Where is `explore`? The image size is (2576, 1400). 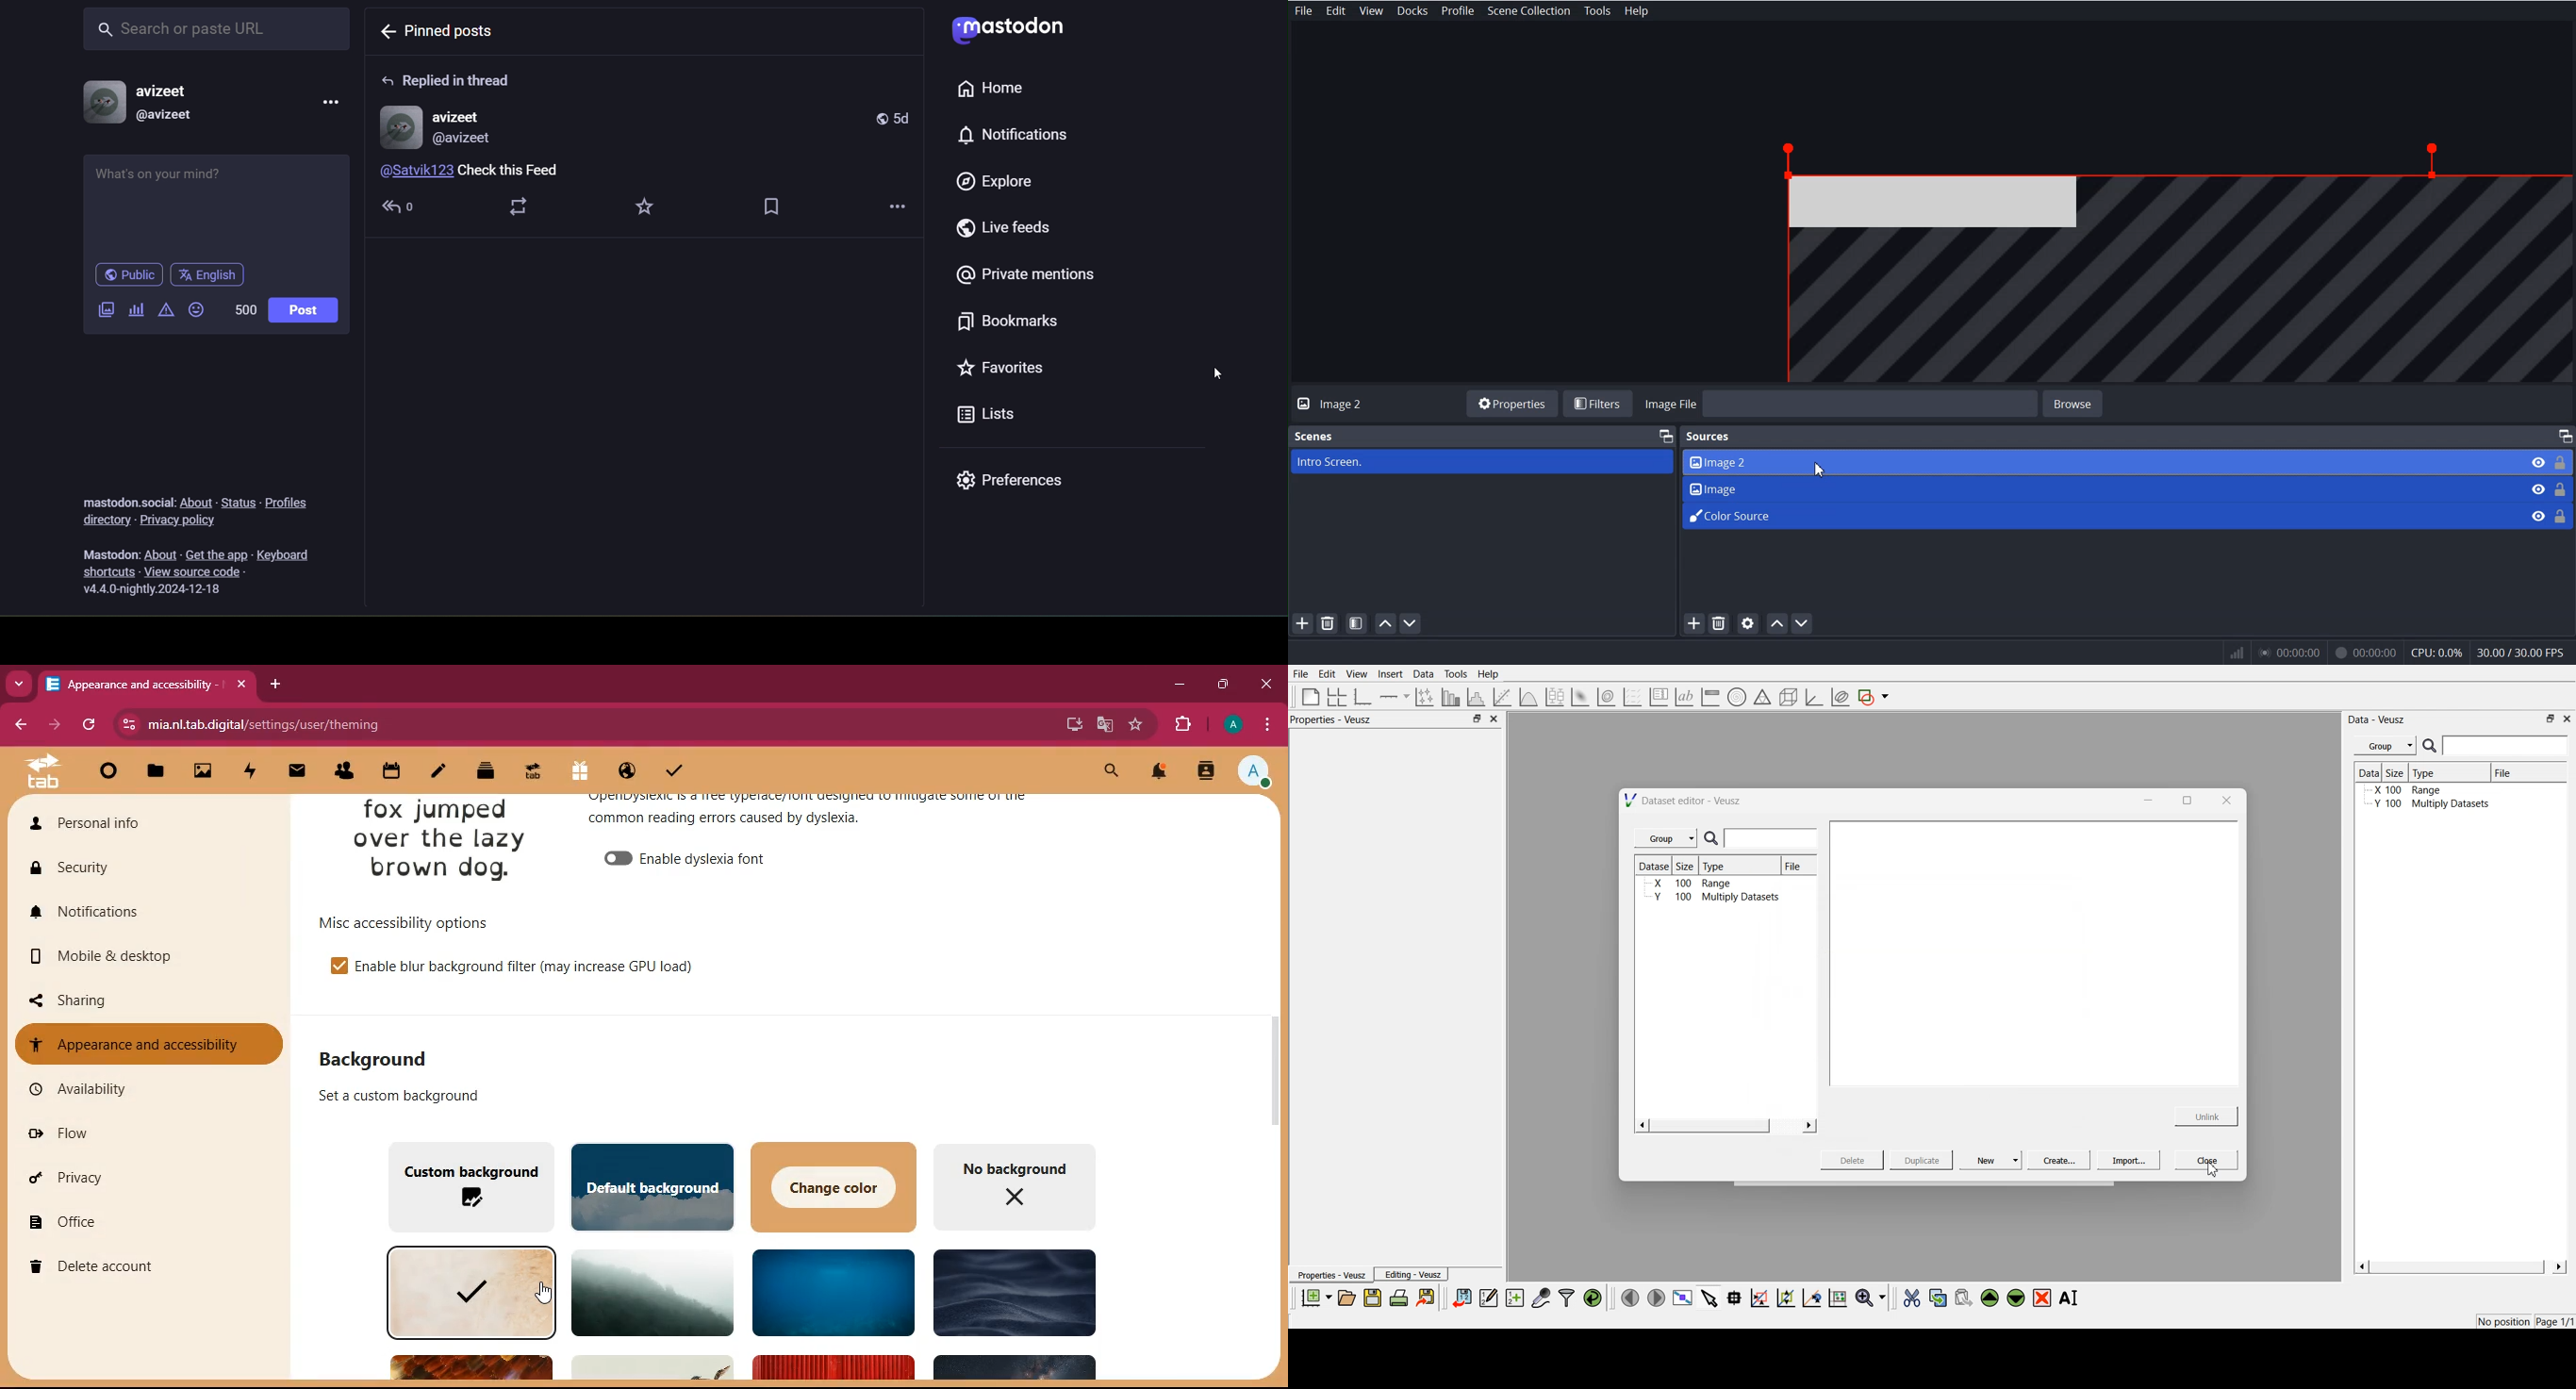 explore is located at coordinates (995, 183).